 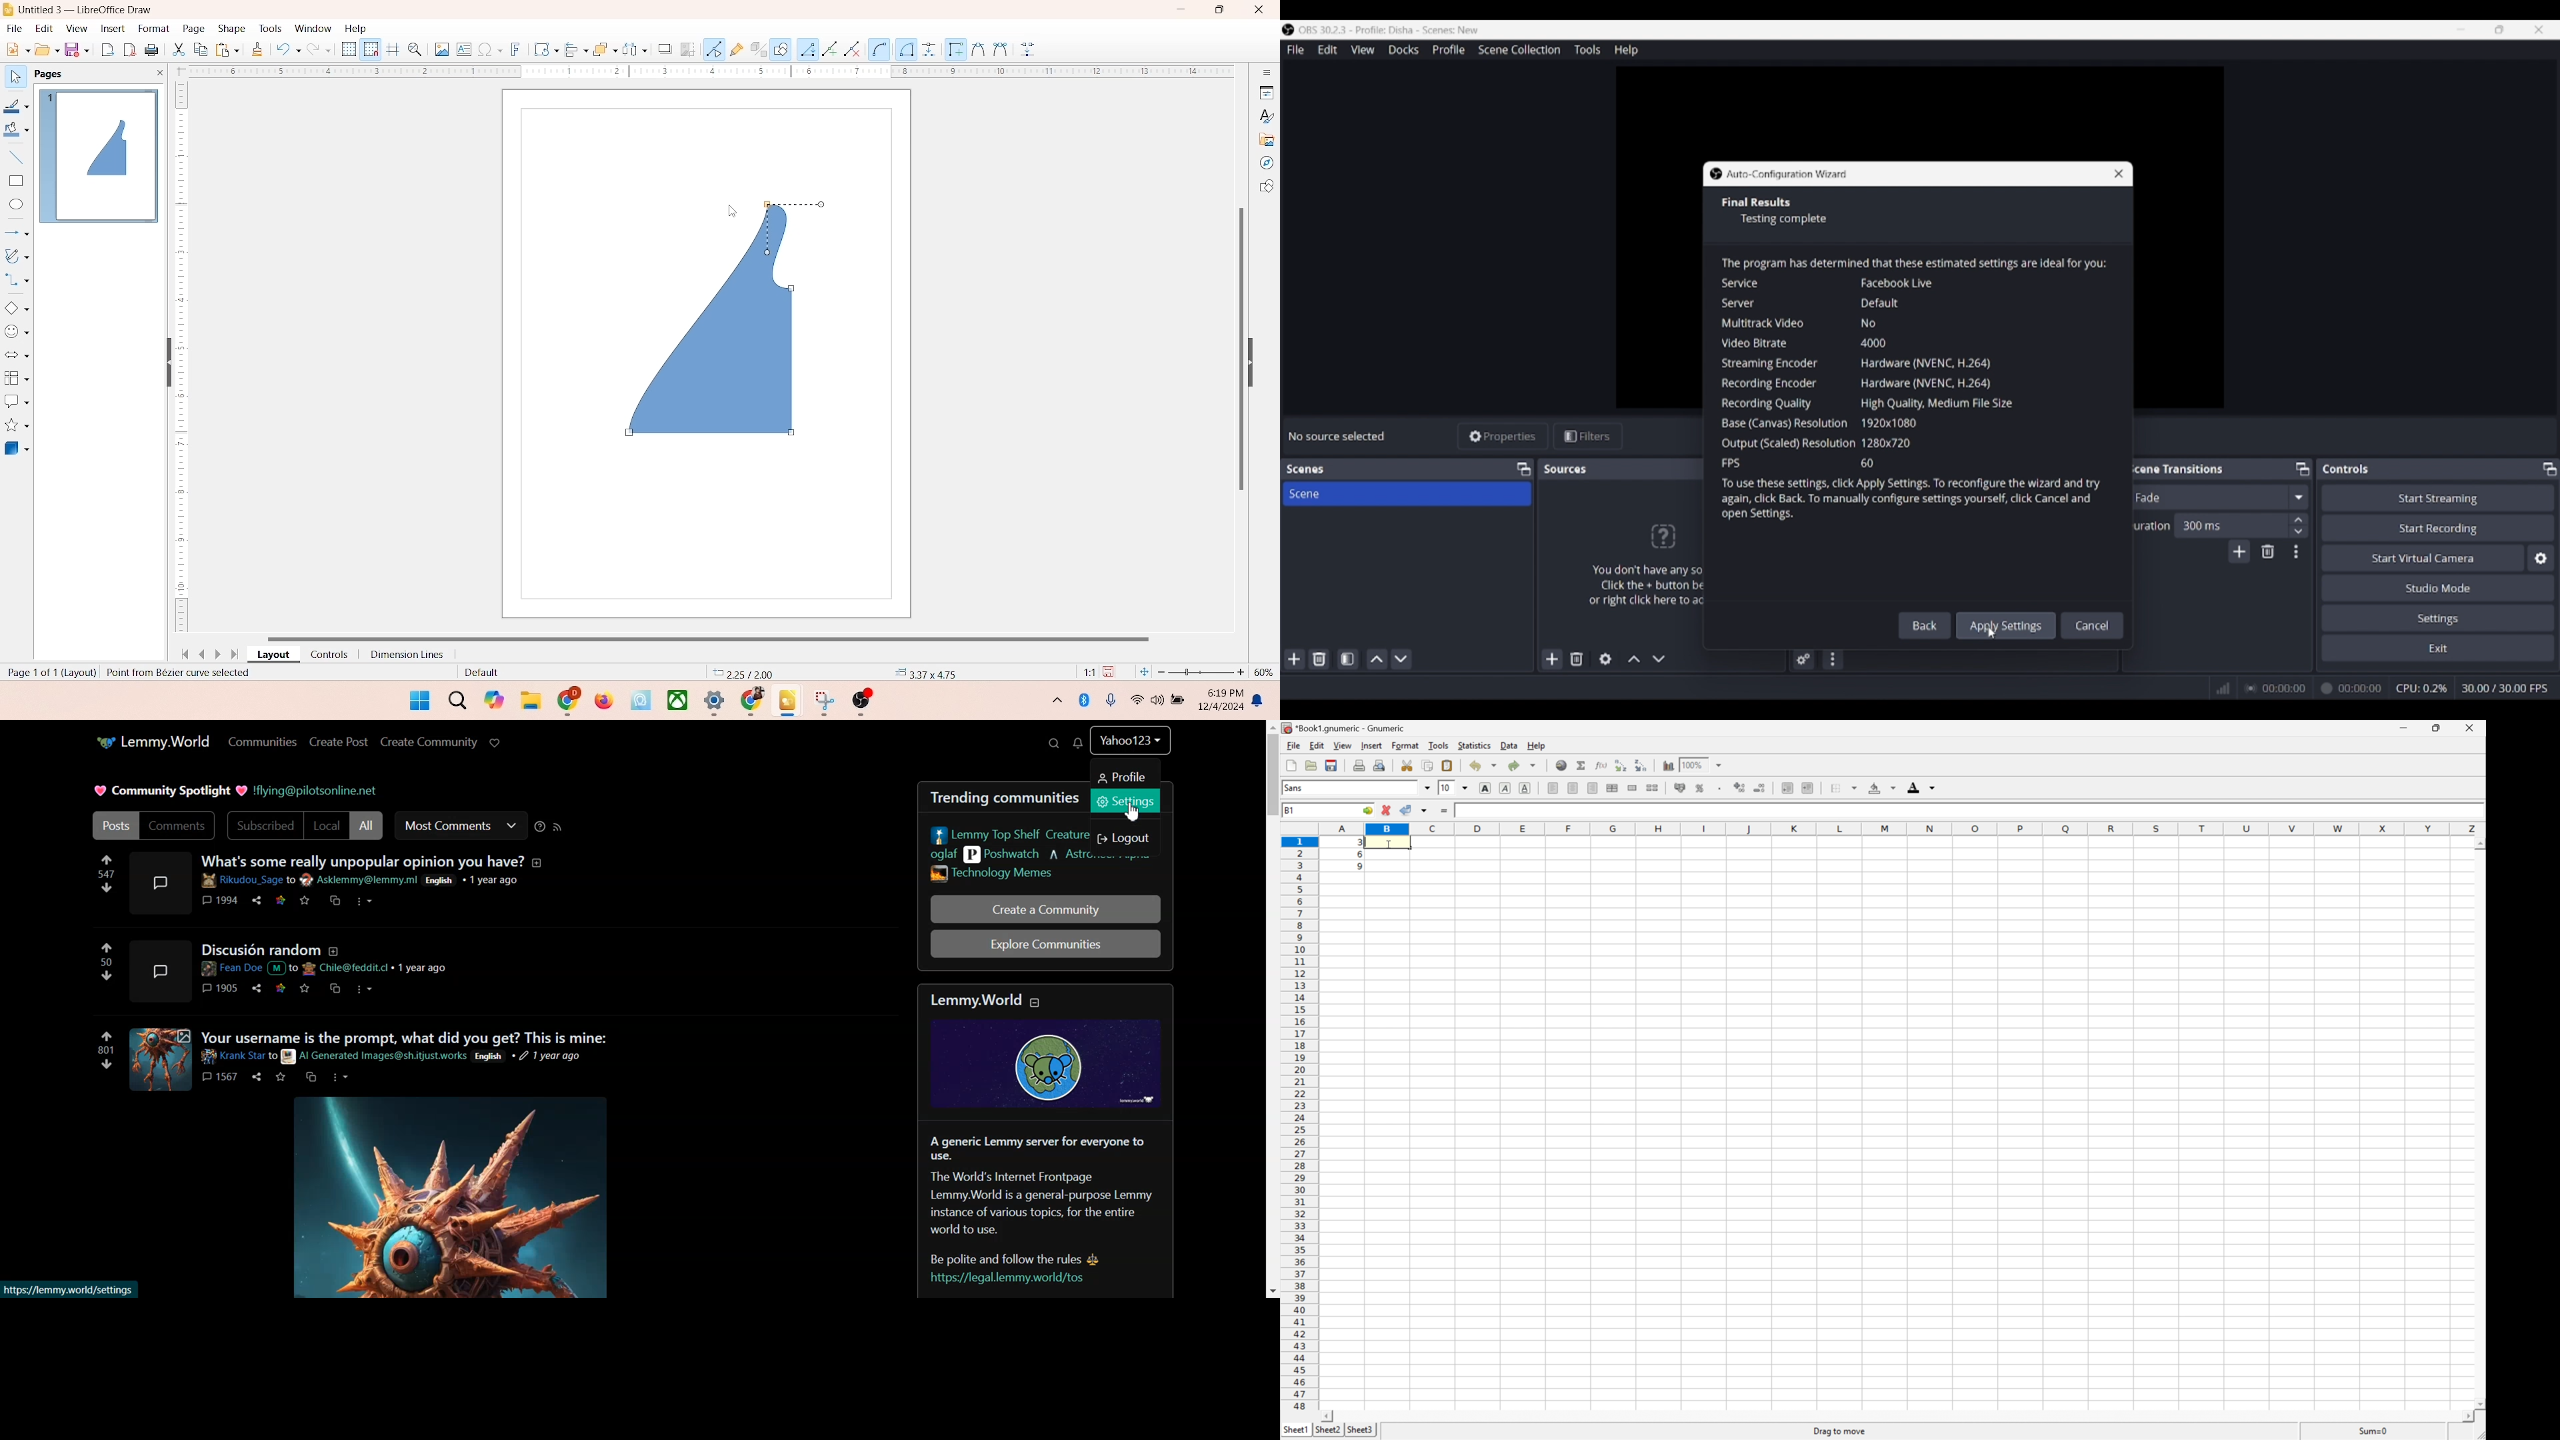 What do you see at coordinates (1295, 49) in the screenshot?
I see `File menu` at bounding box center [1295, 49].